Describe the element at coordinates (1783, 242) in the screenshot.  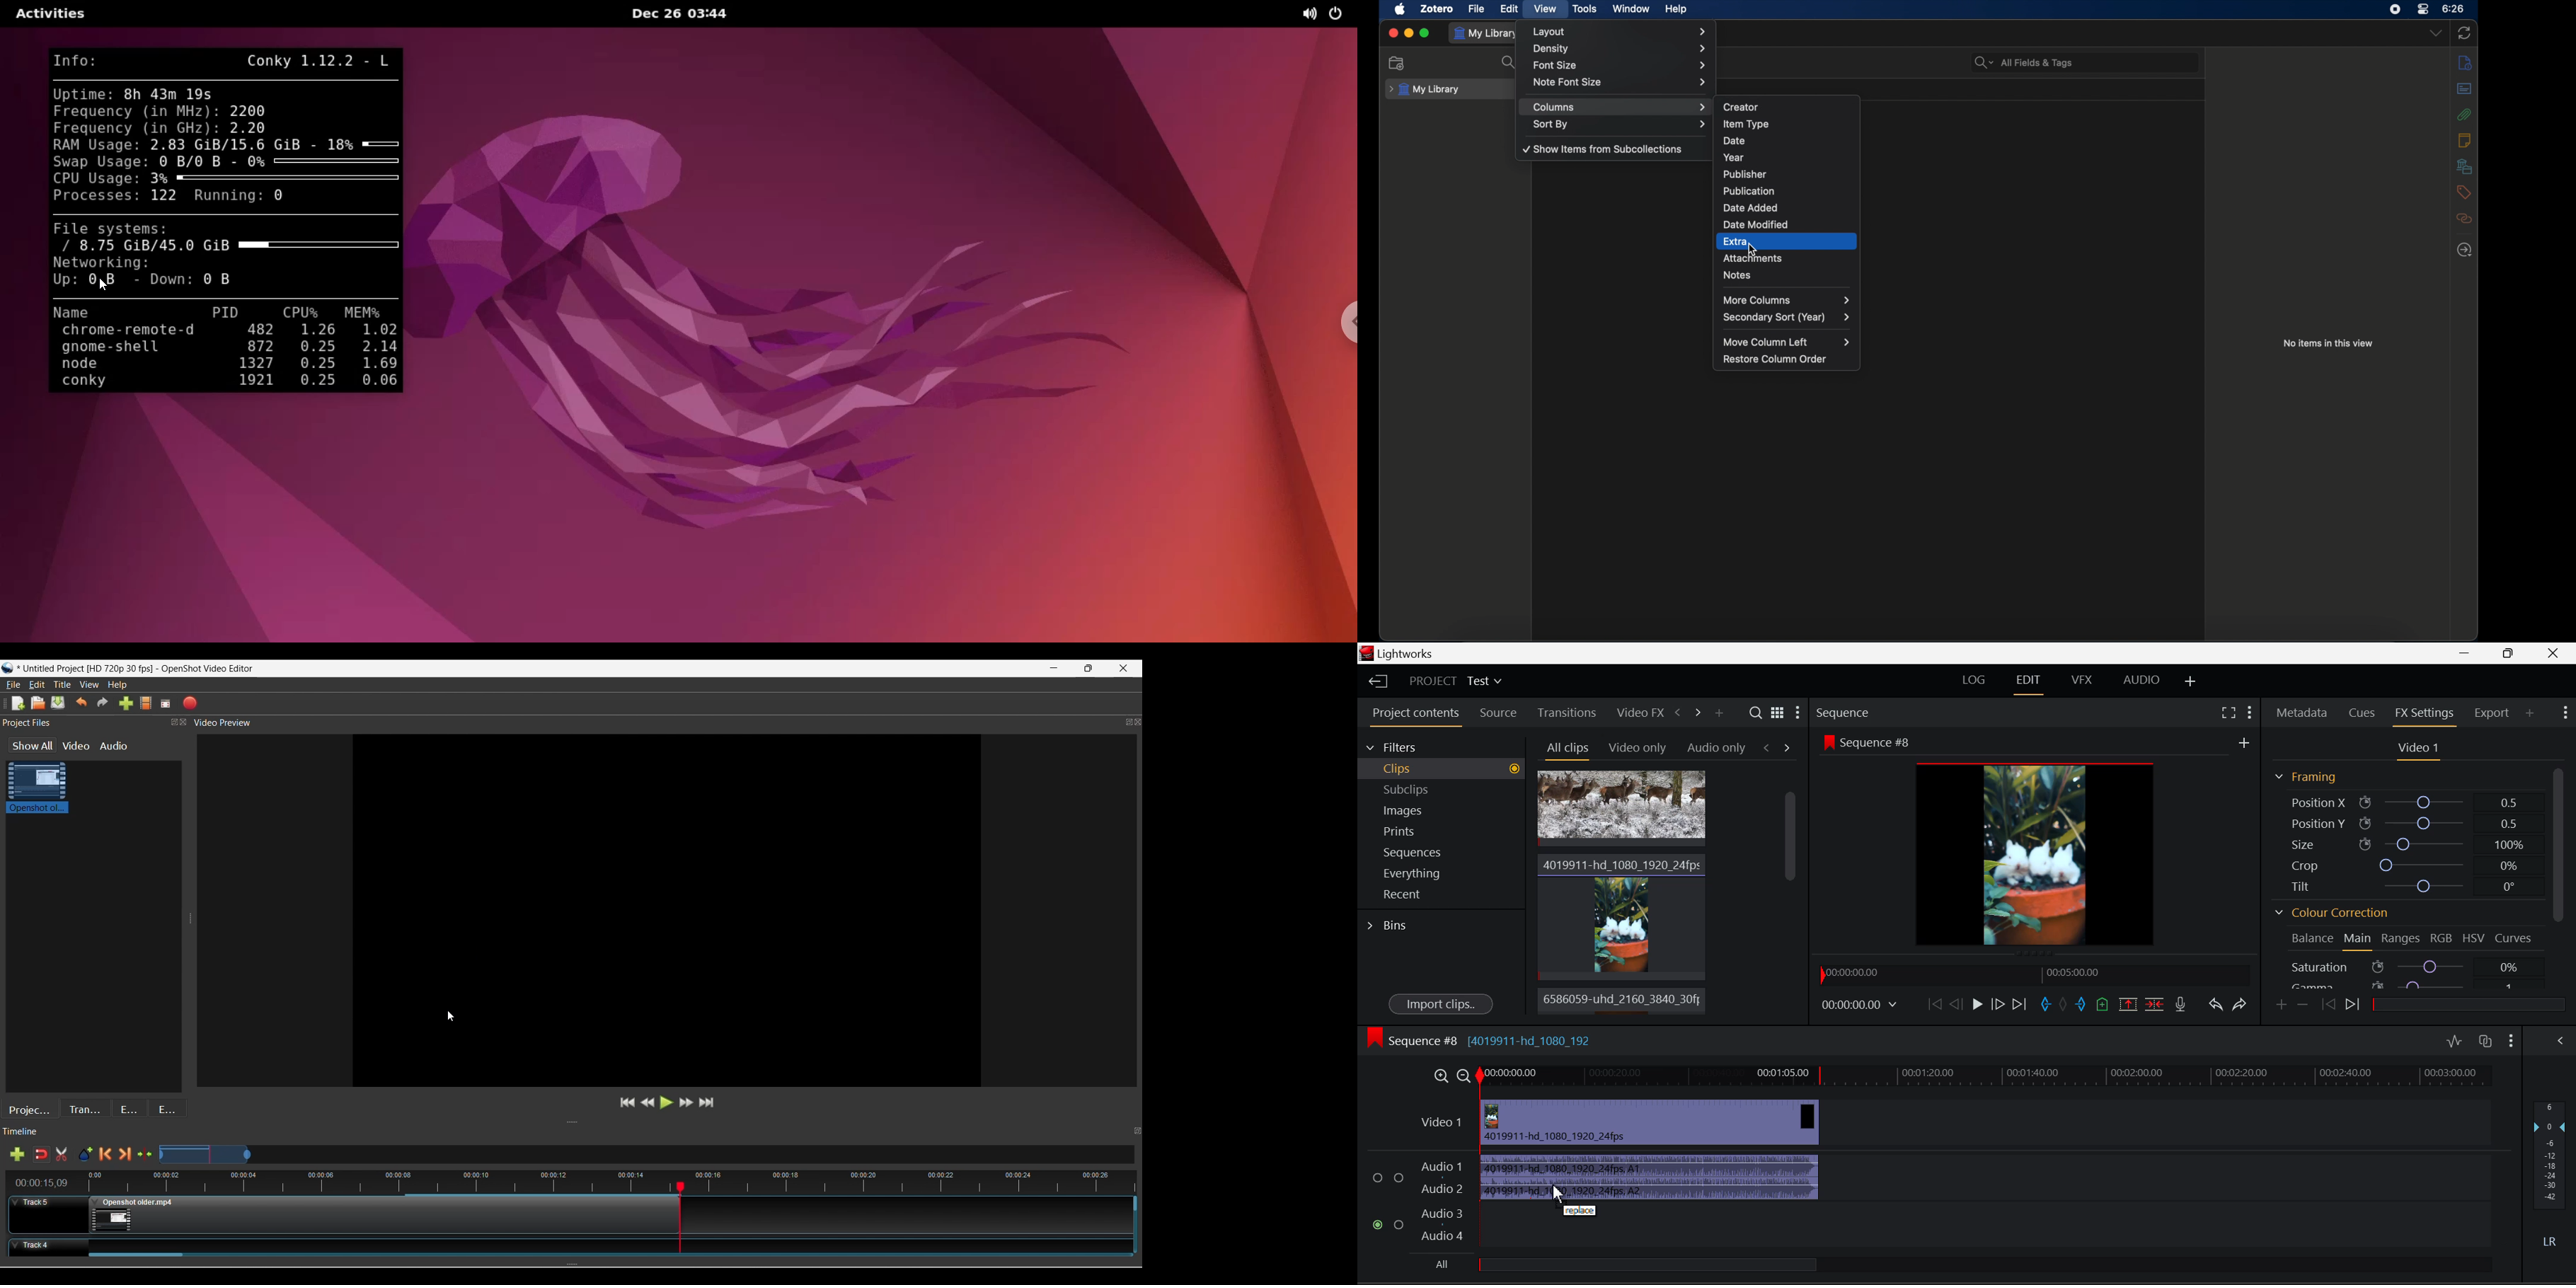
I see `extra` at that location.